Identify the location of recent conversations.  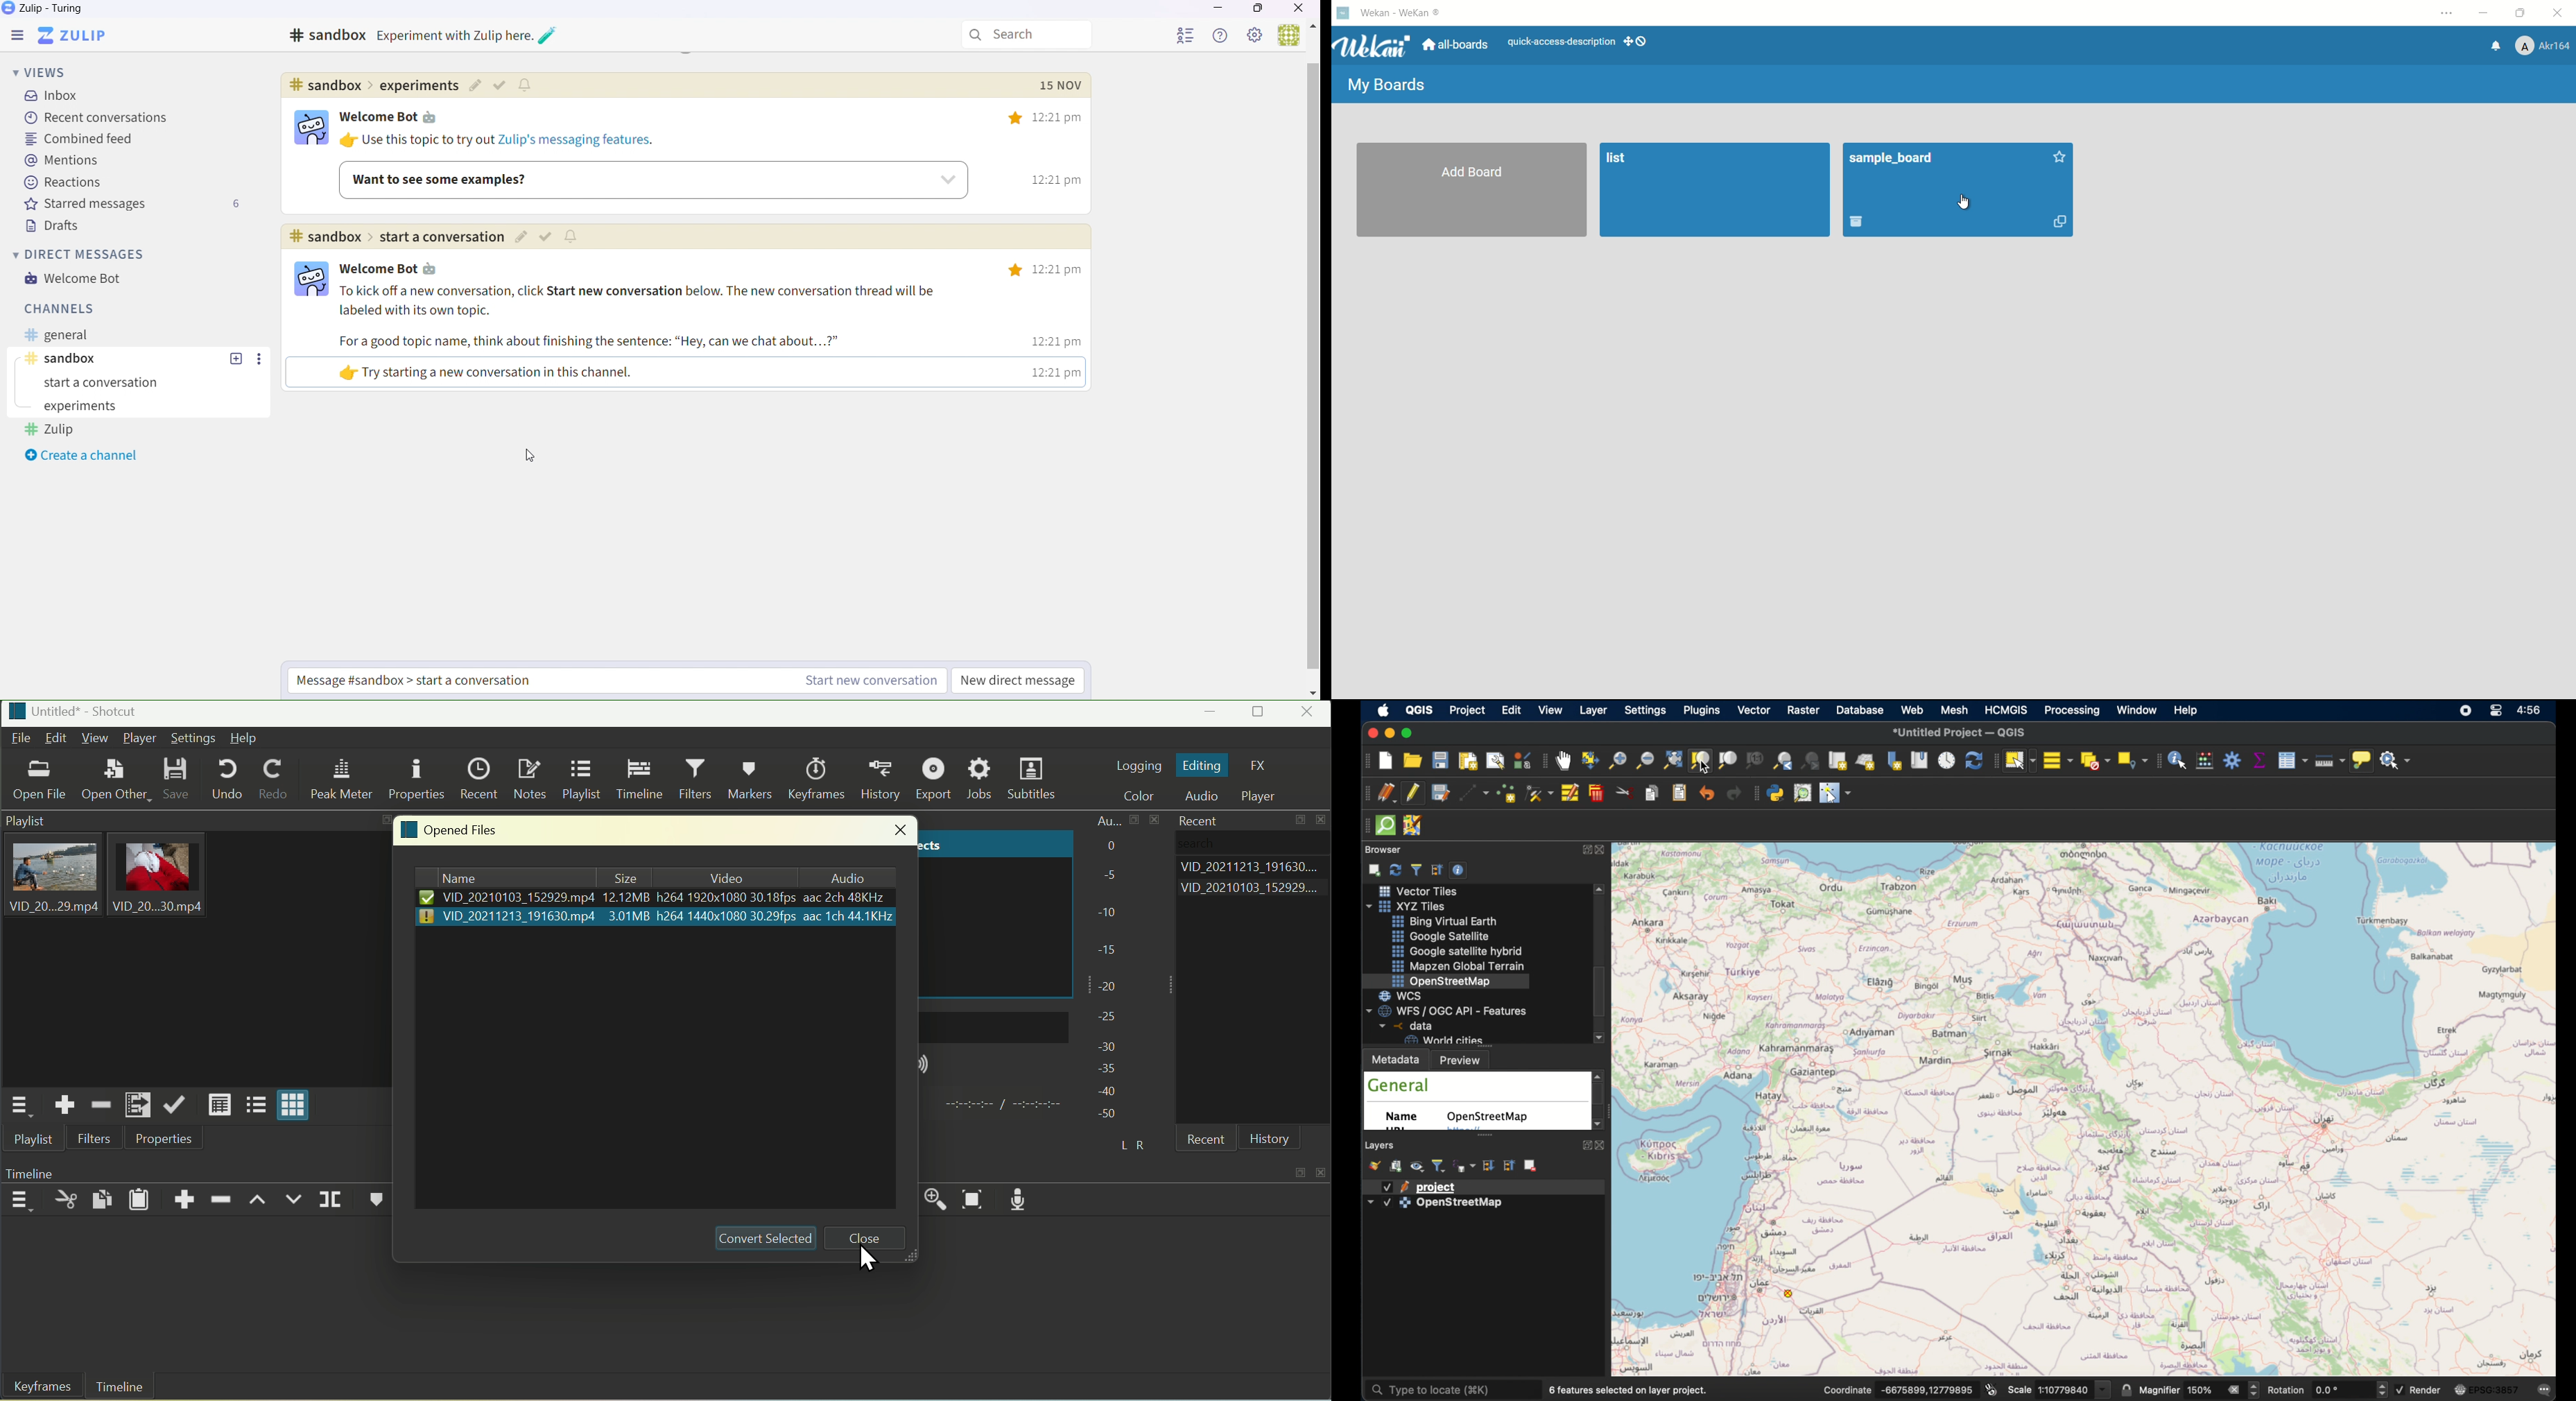
(96, 118).